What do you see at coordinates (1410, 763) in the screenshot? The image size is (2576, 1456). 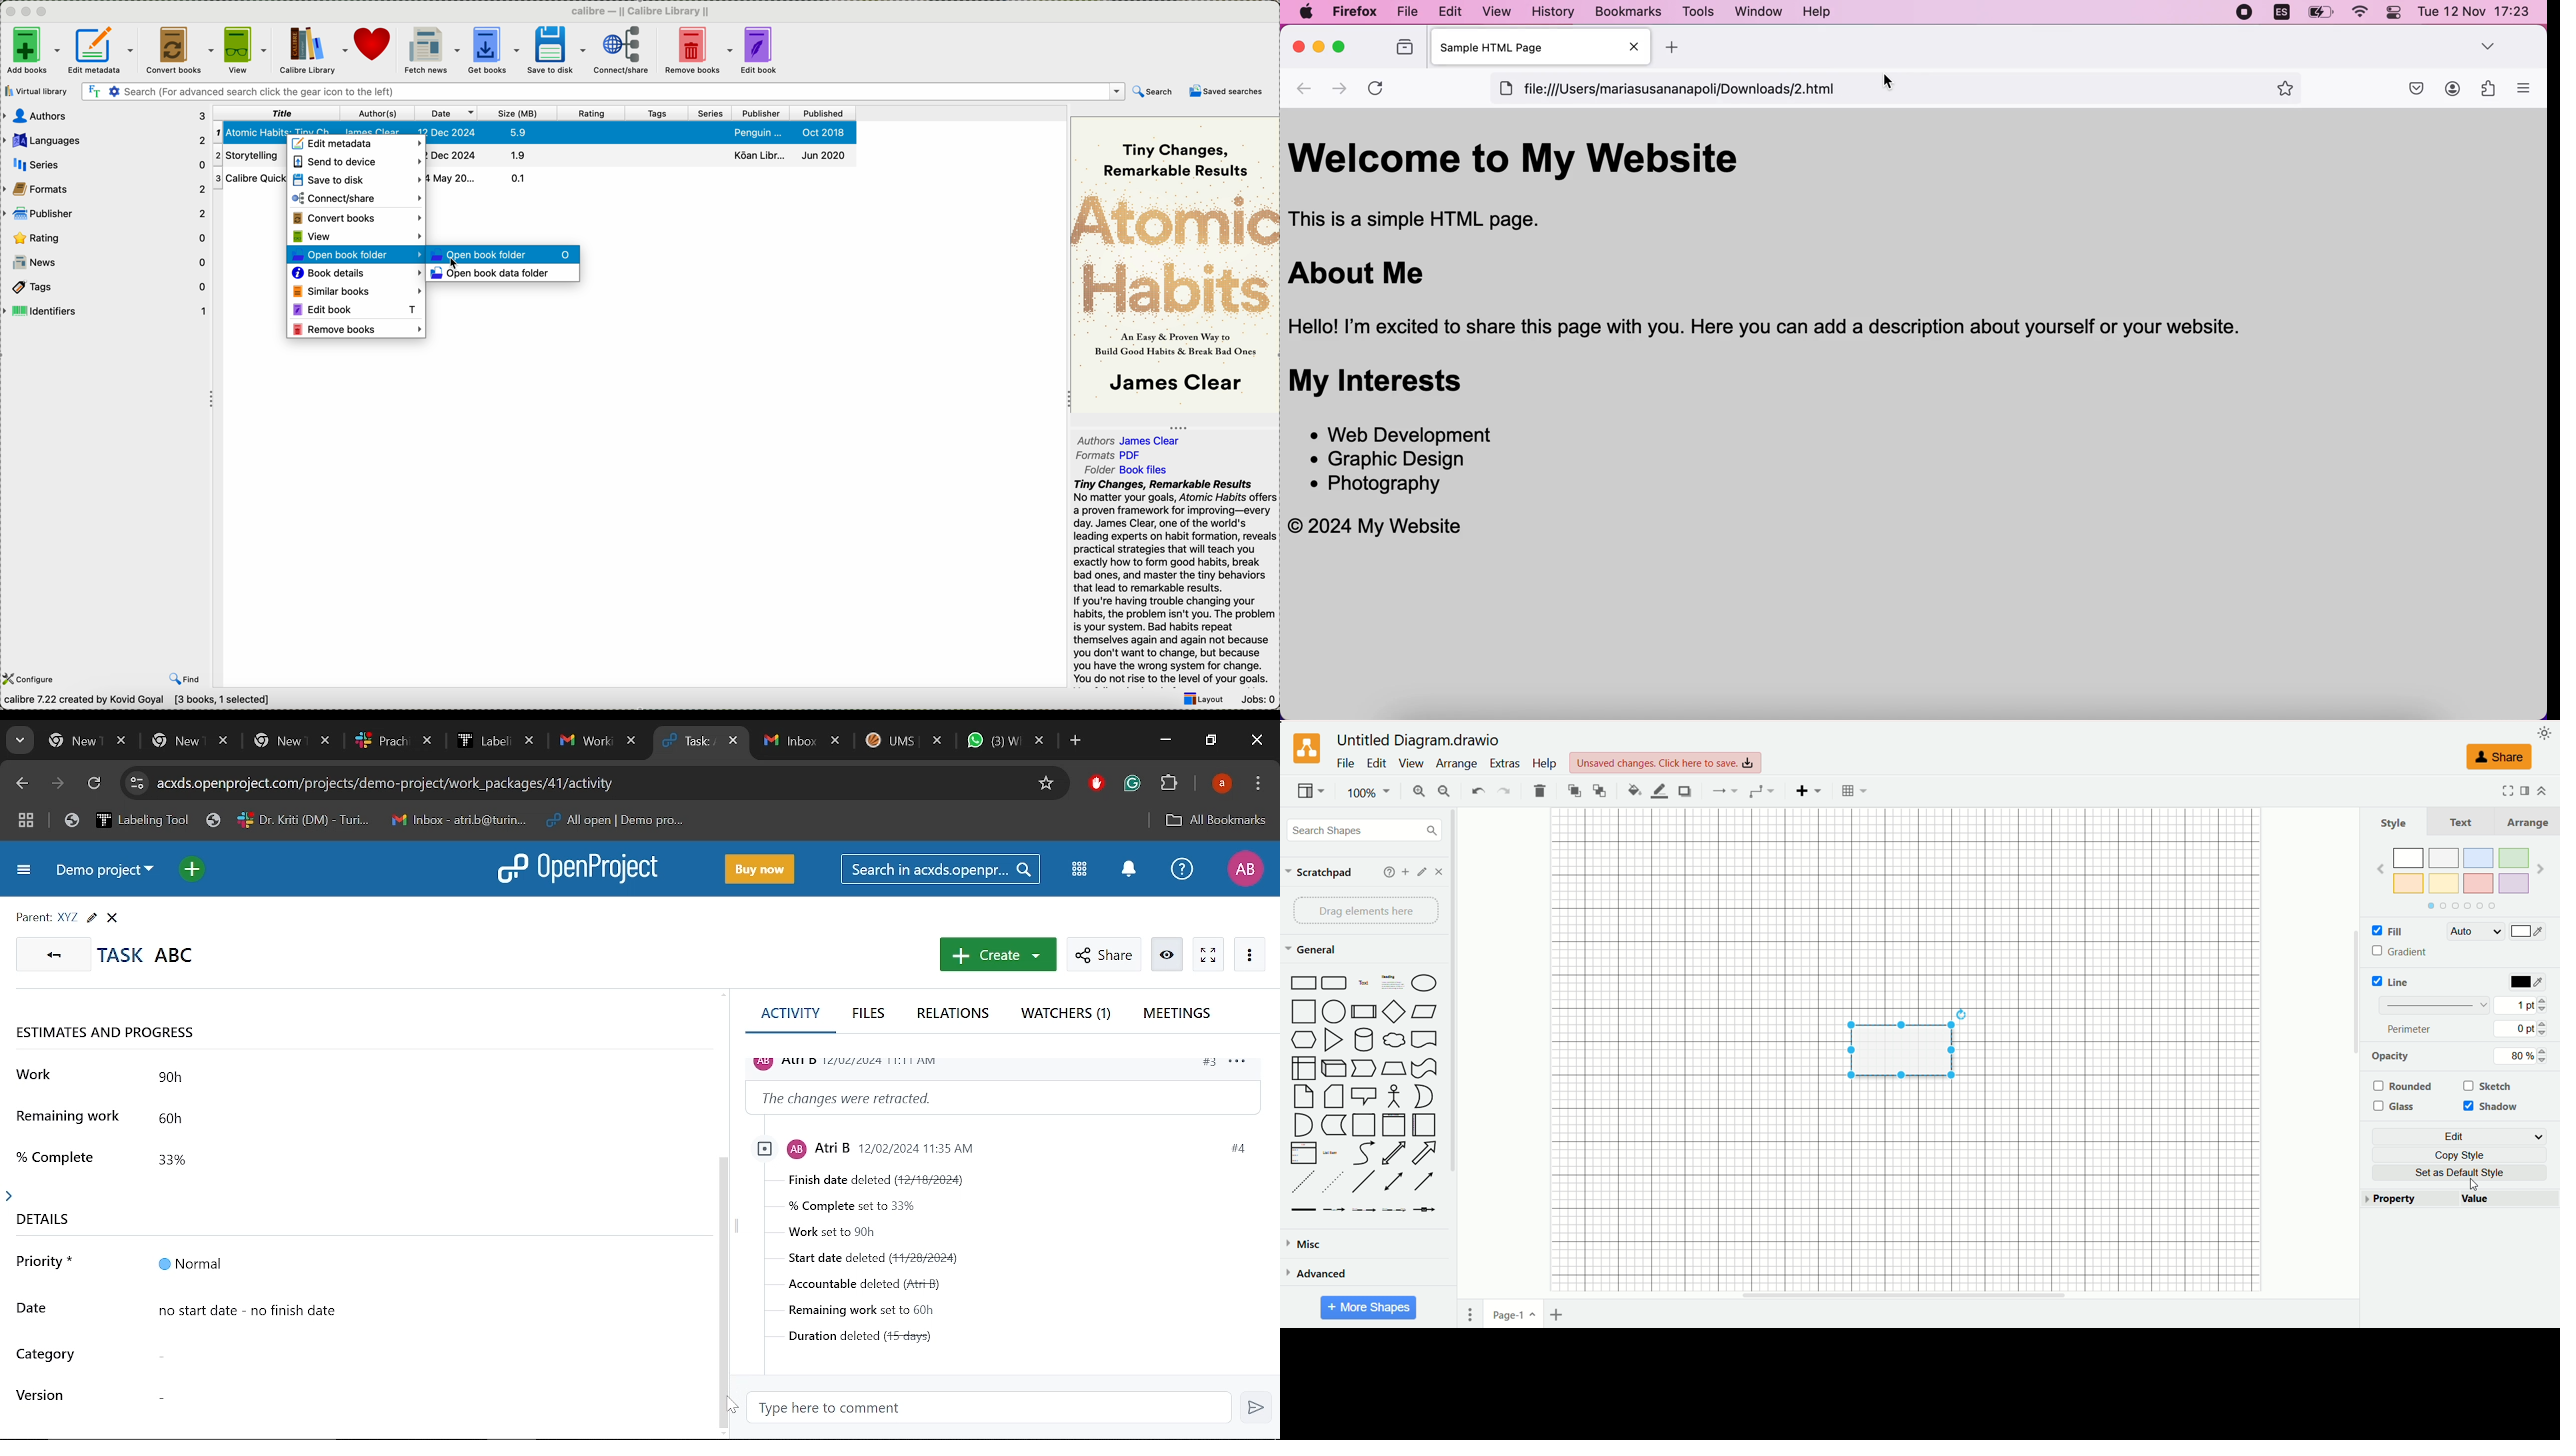 I see `view` at bounding box center [1410, 763].